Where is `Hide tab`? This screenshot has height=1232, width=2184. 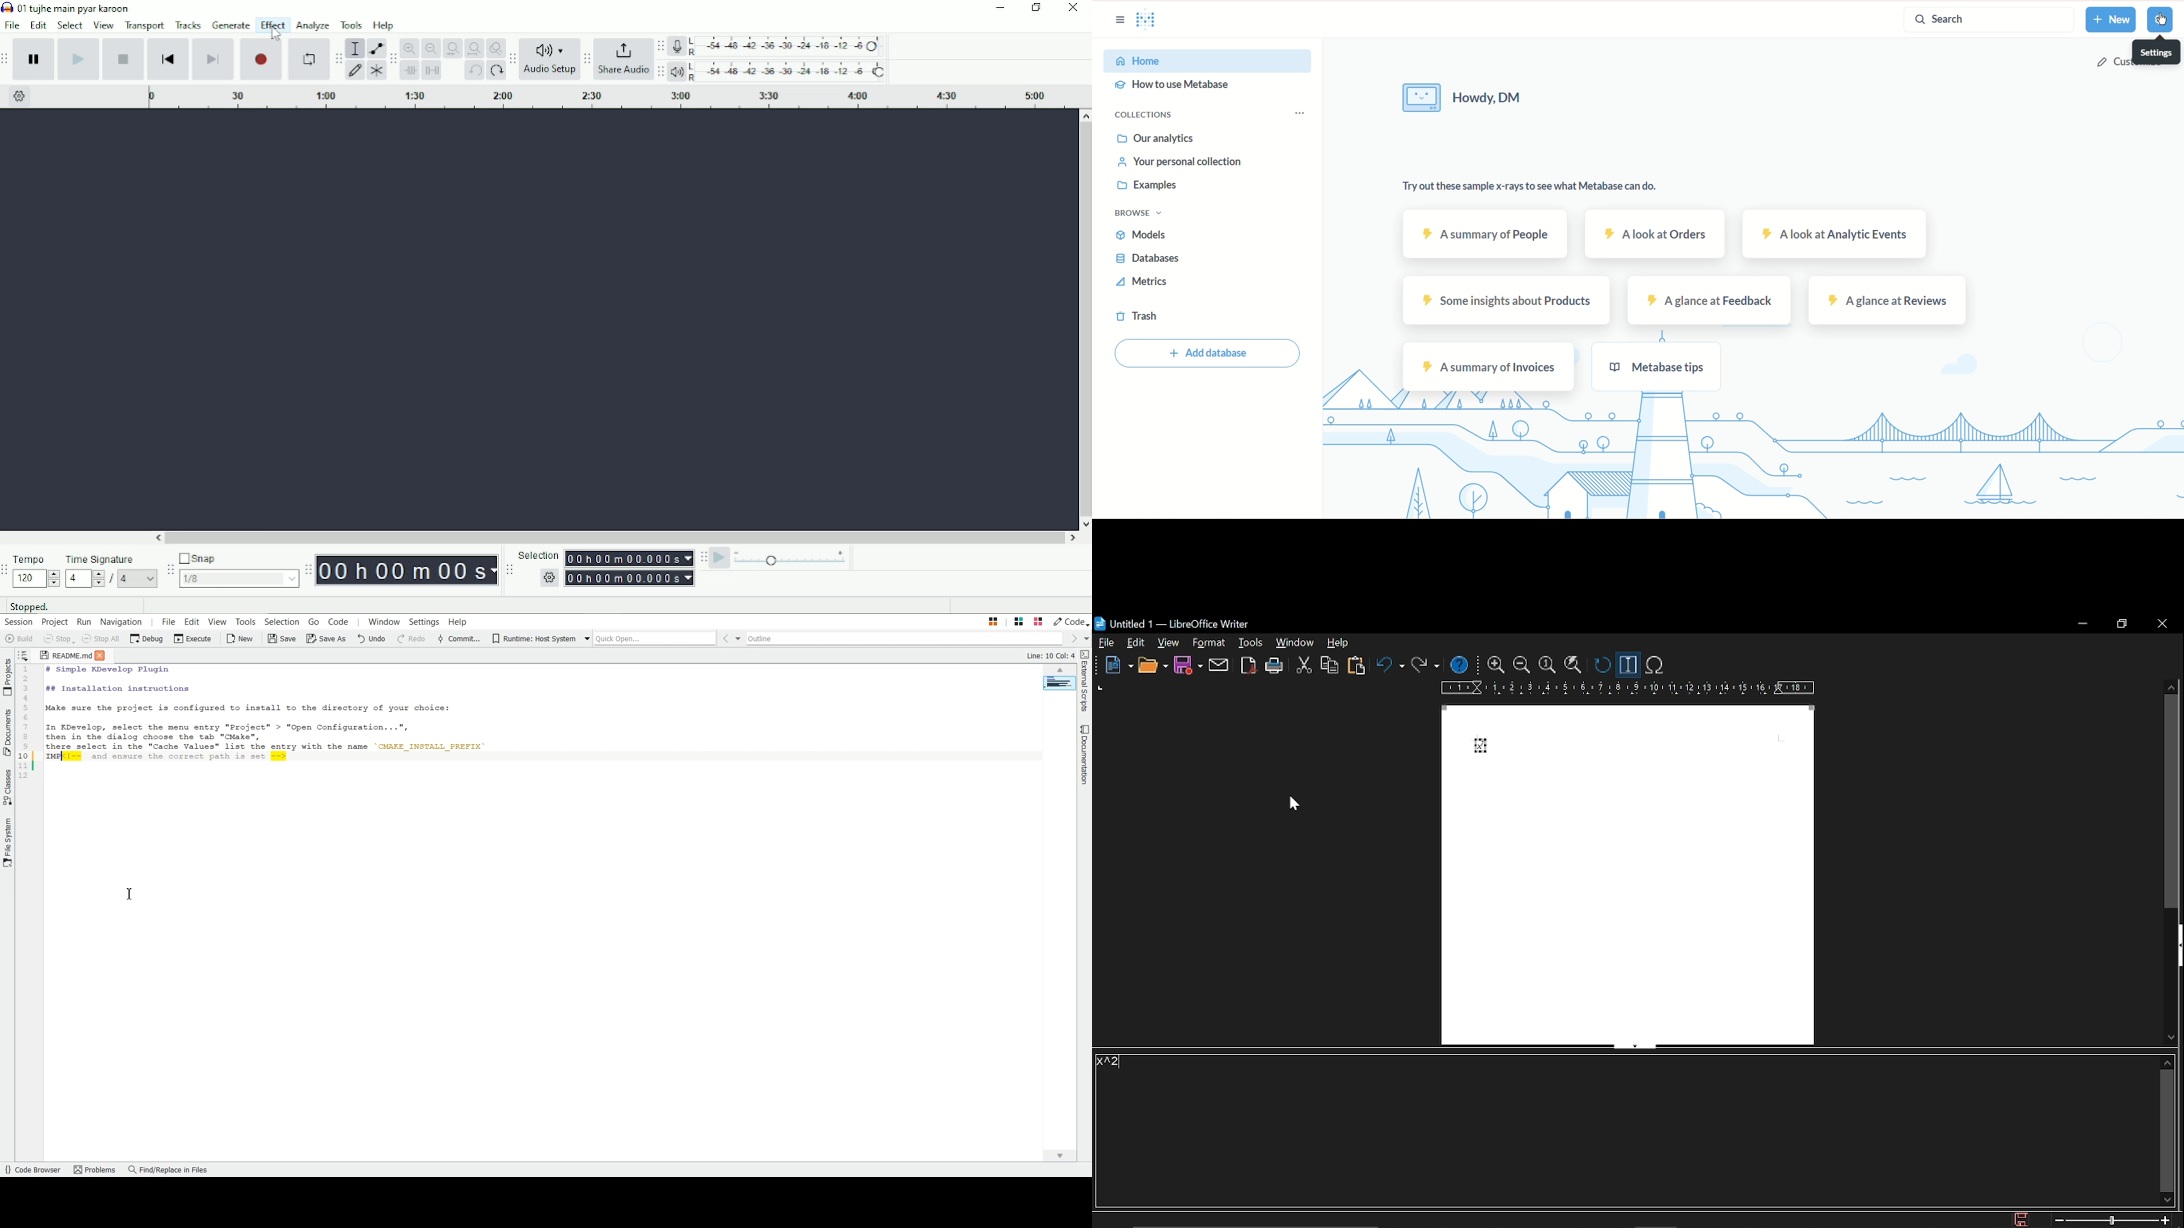 Hide tab is located at coordinates (1634, 1046).